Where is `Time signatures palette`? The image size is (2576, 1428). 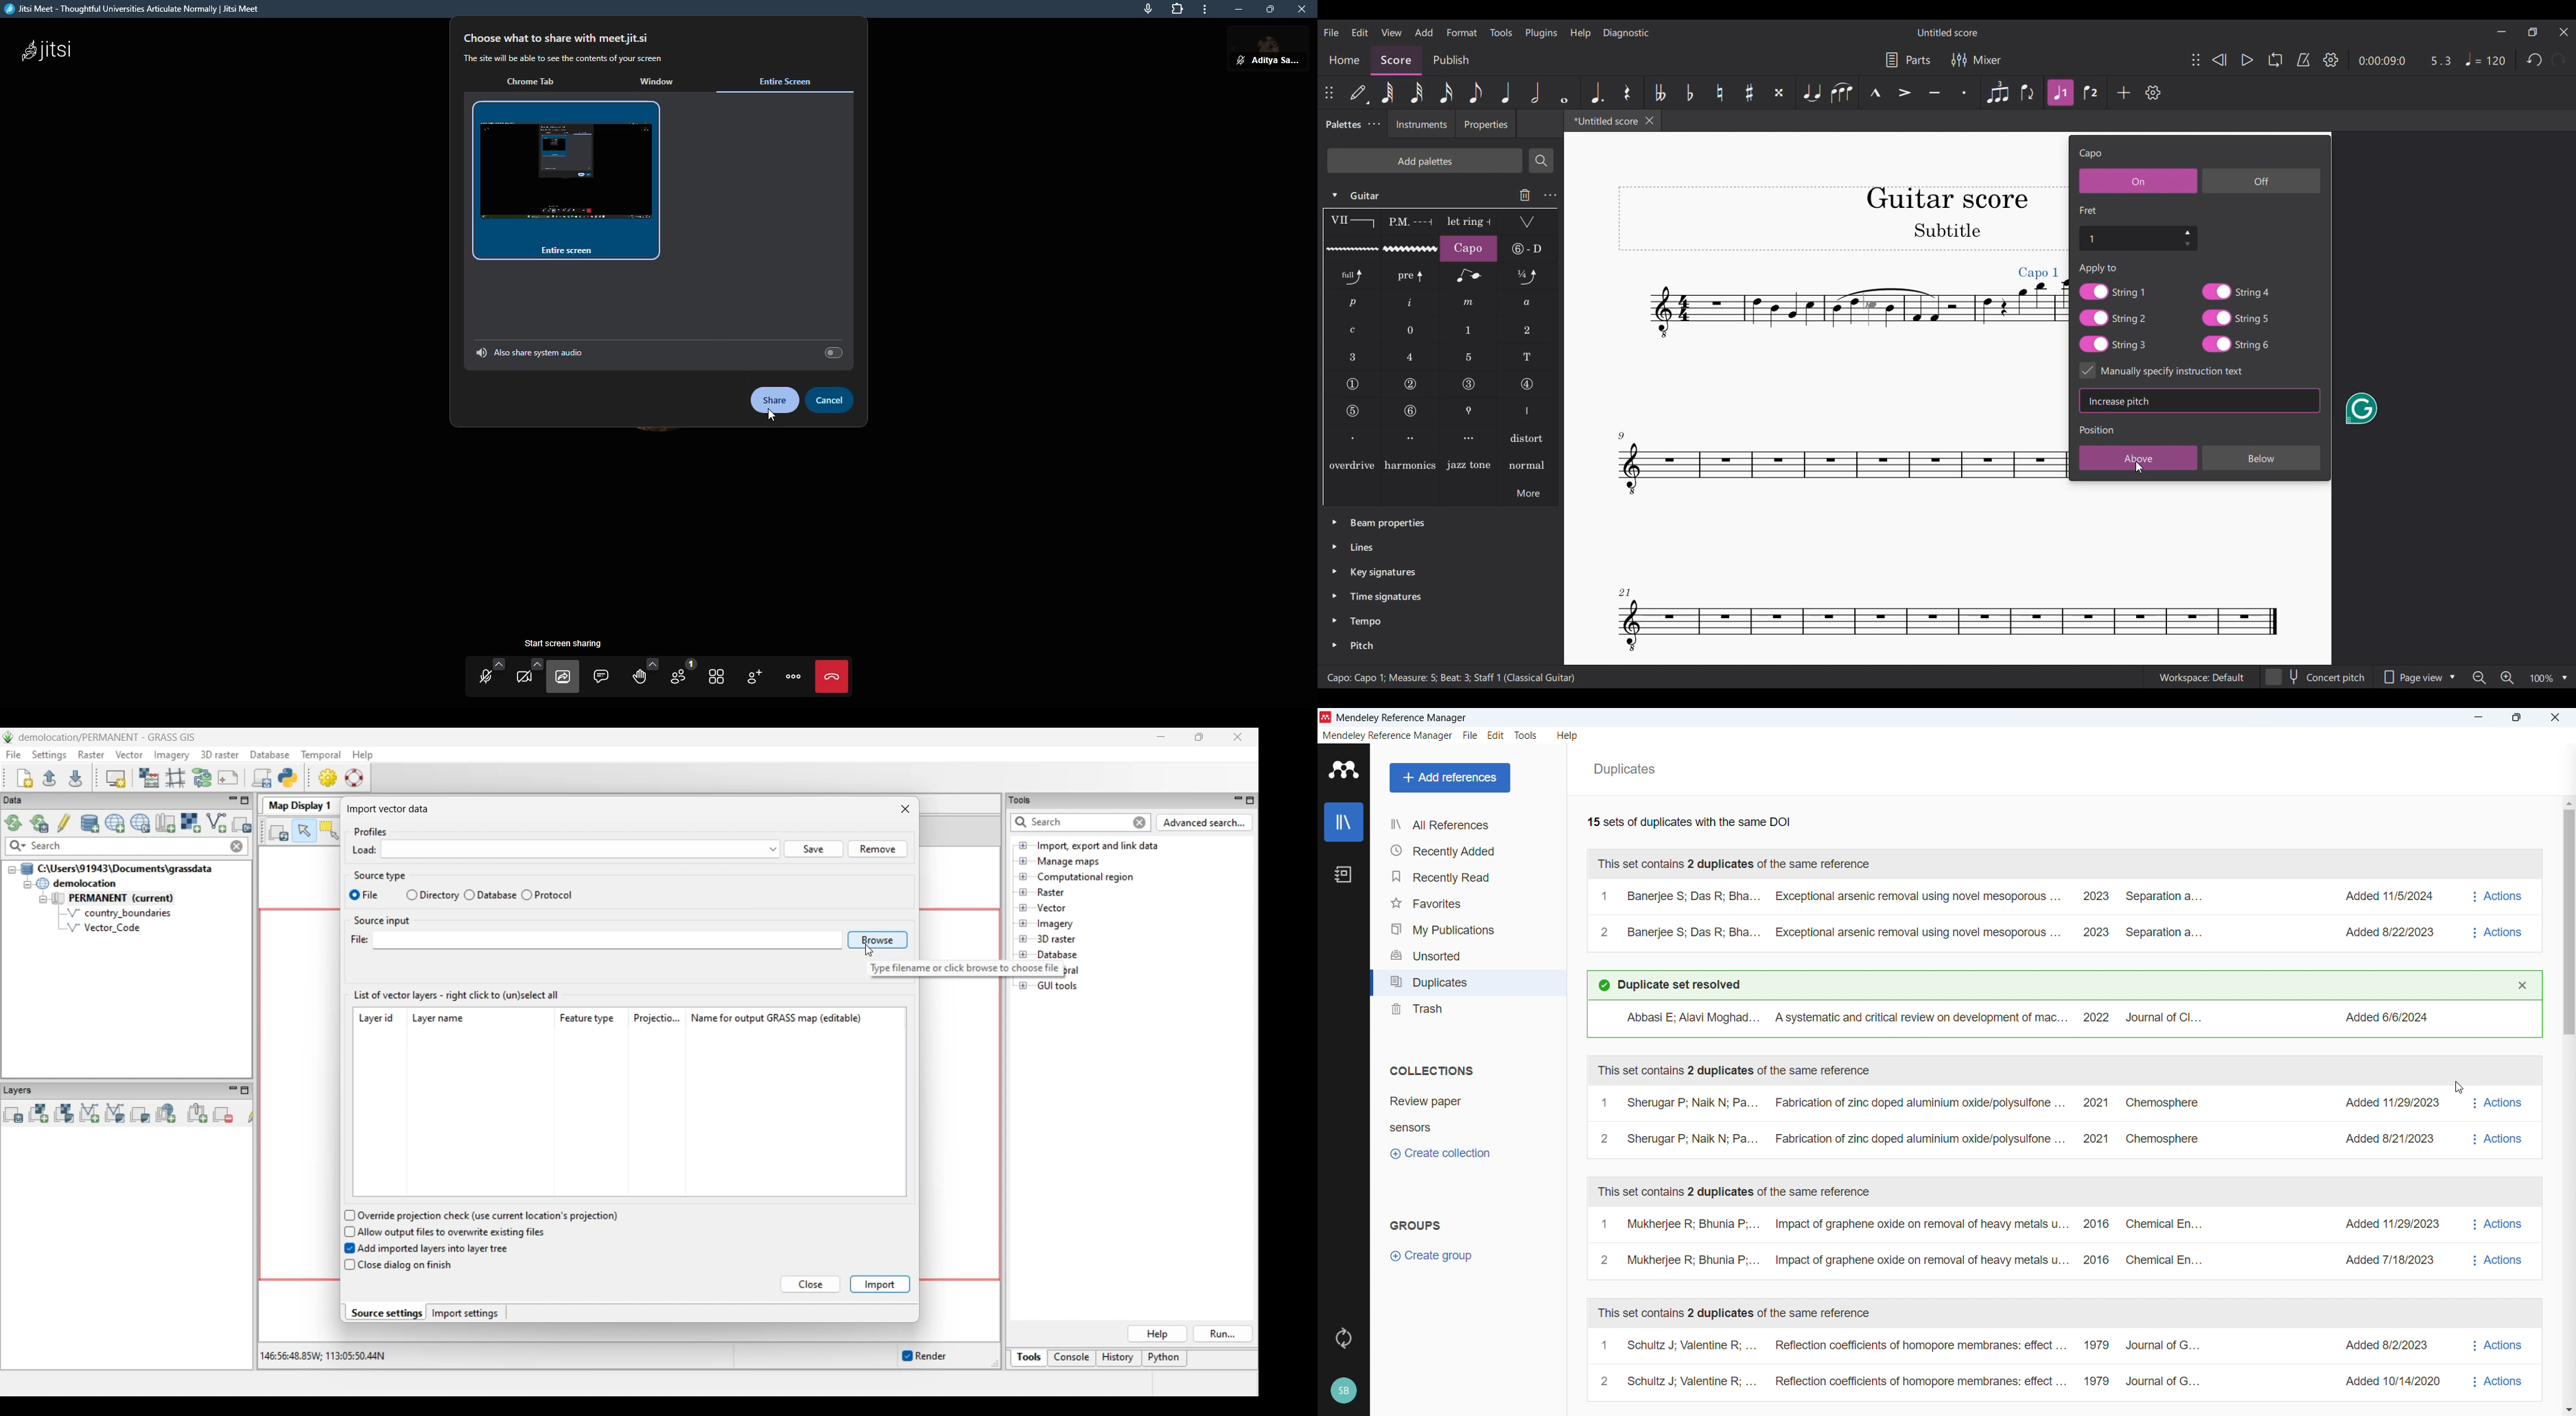
Time signatures palette is located at coordinates (1386, 597).